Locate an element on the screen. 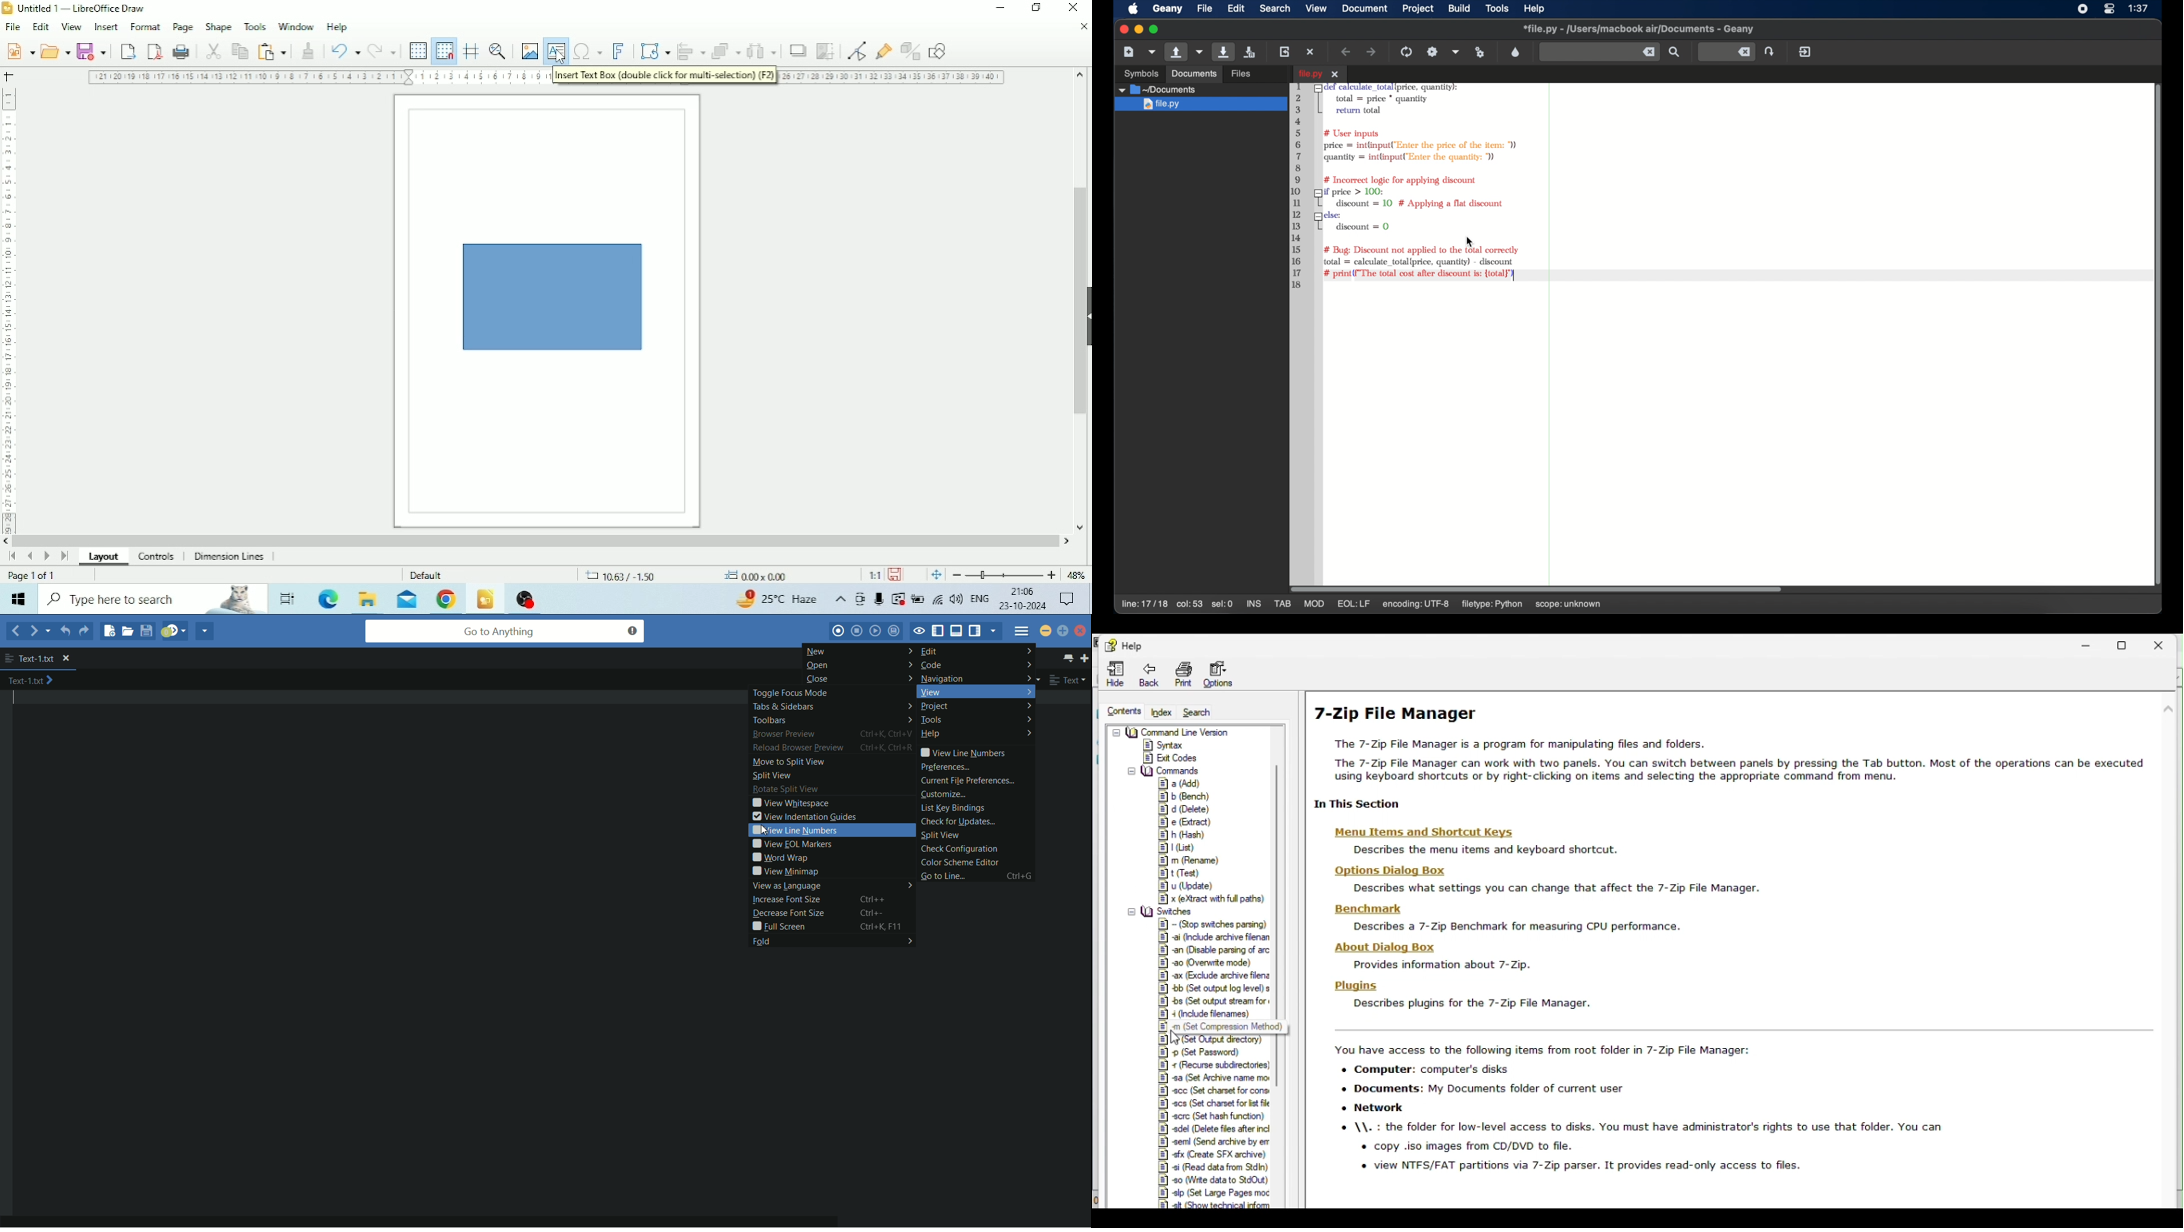 The height and width of the screenshot is (1232, 2184). Insert is located at coordinates (106, 26).